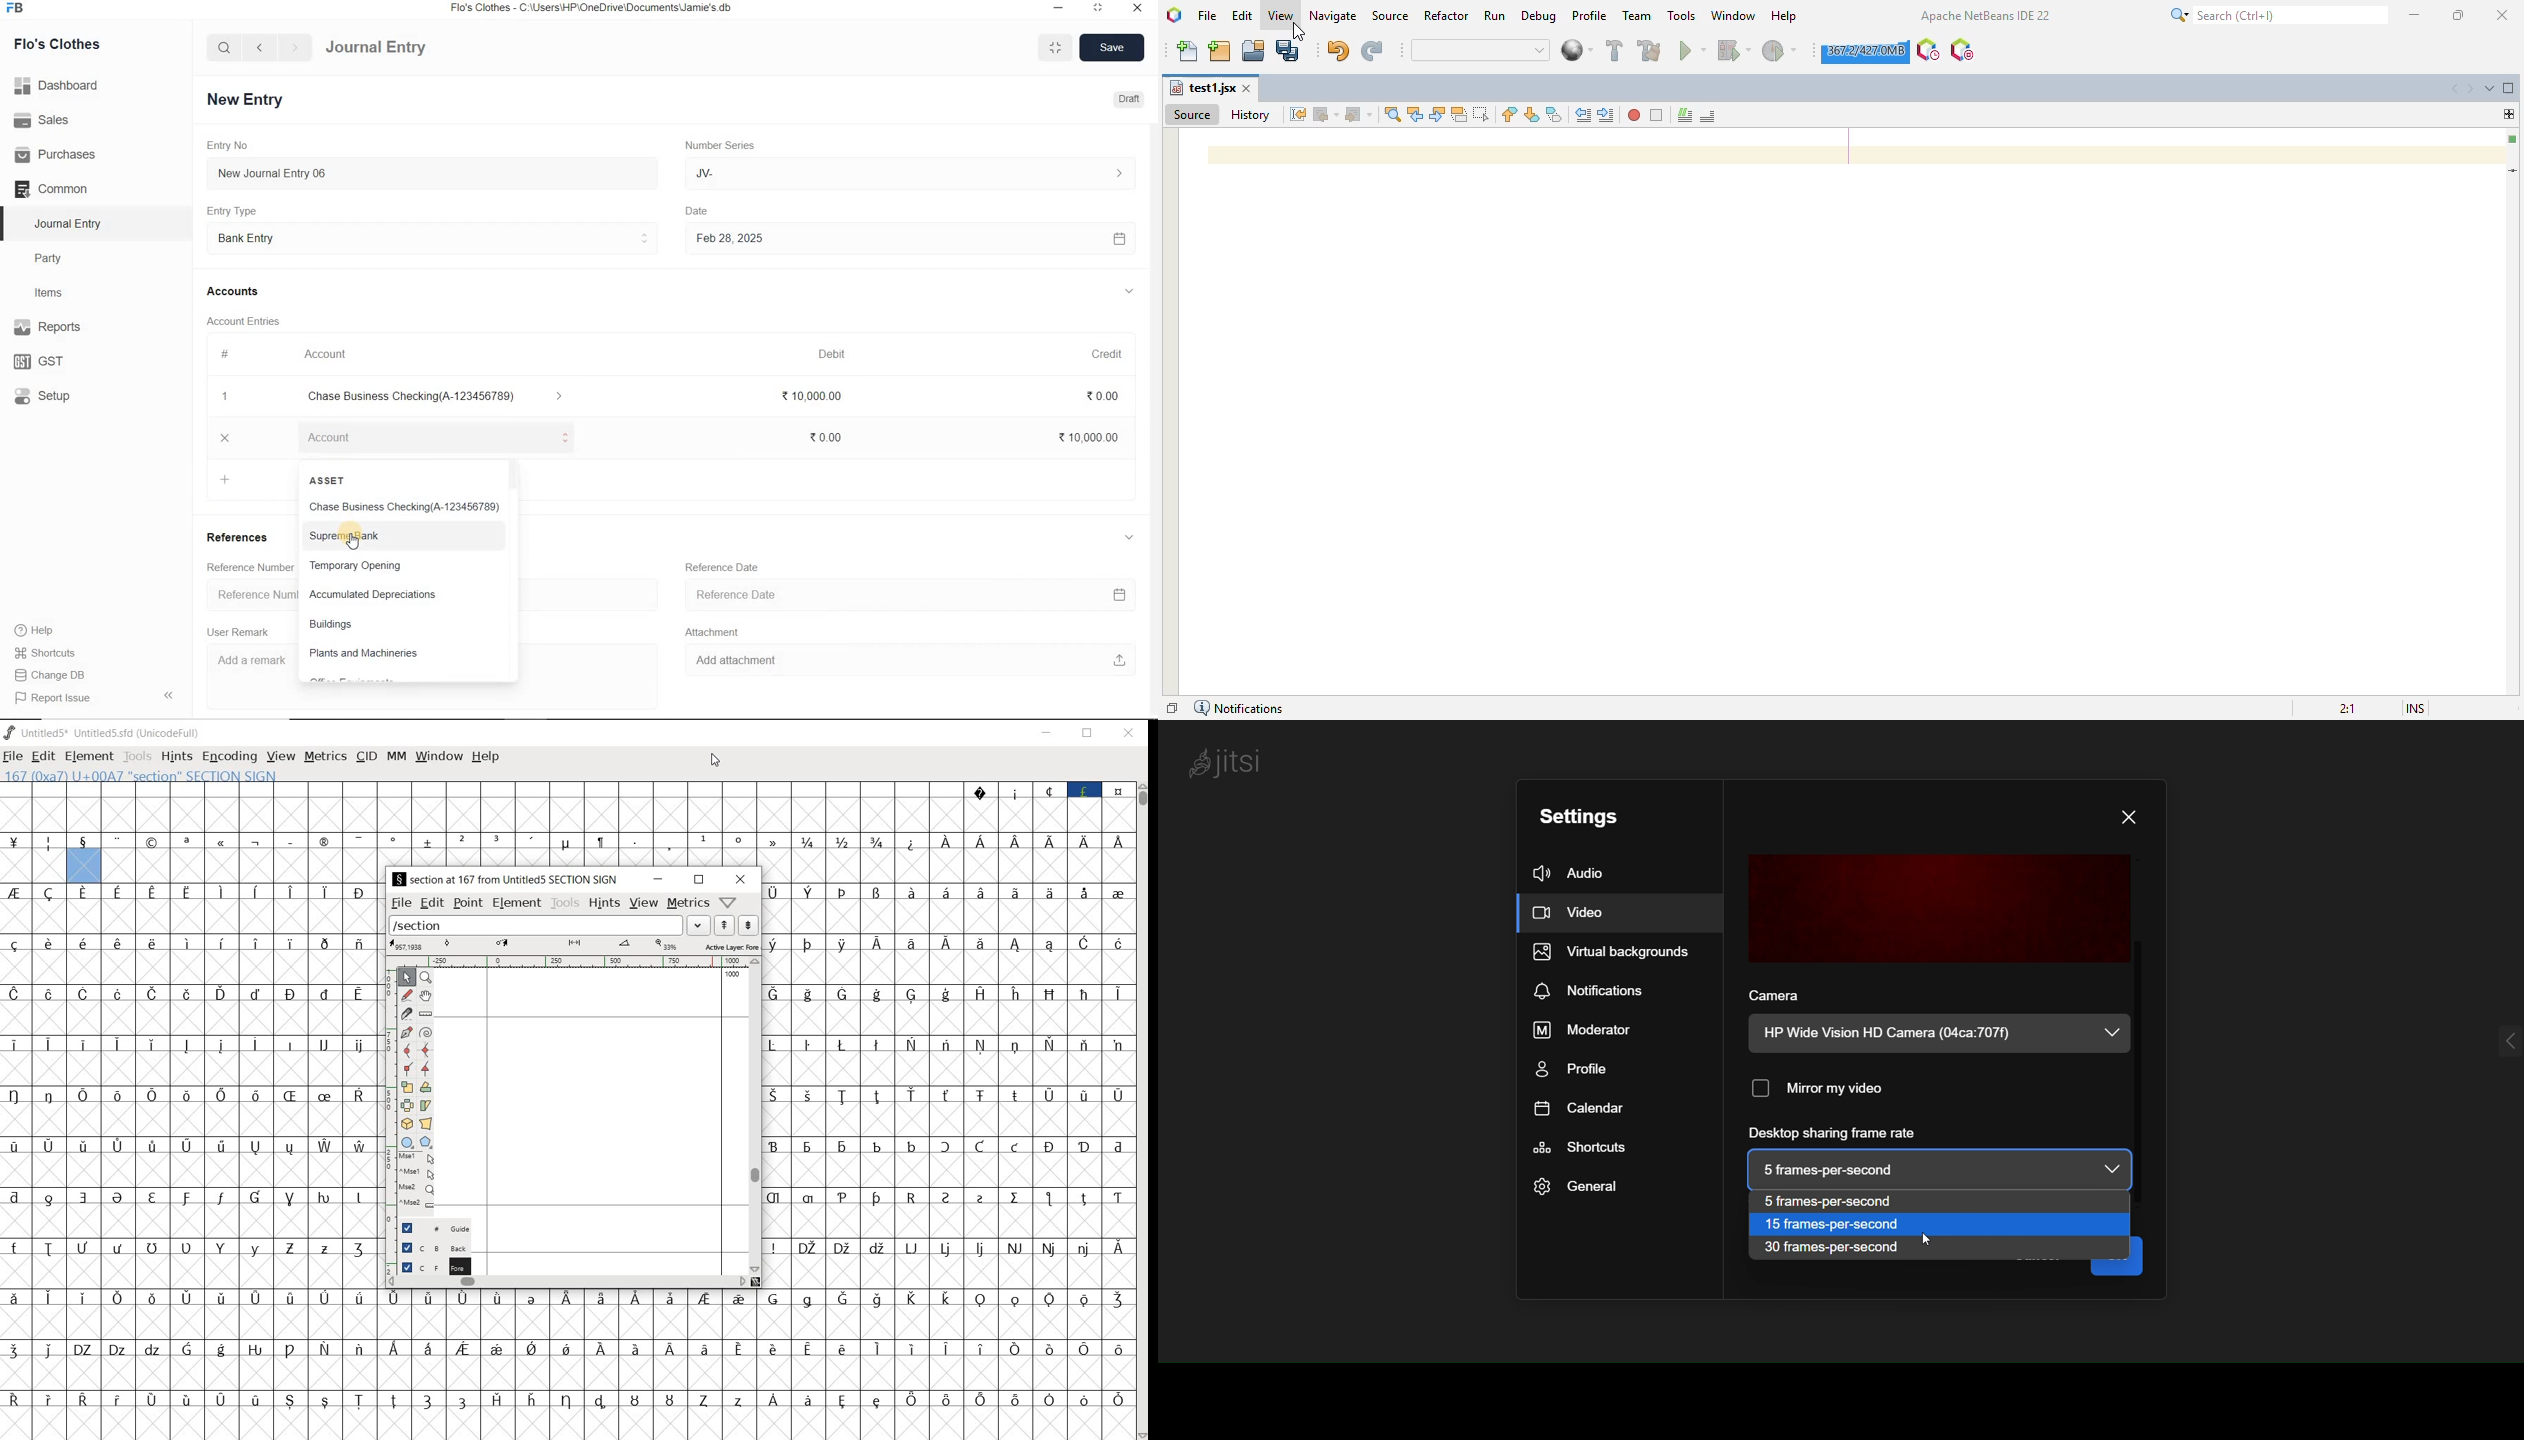 This screenshot has width=2548, height=1456. Describe the element at coordinates (52, 698) in the screenshot. I see `Report Issue` at that location.